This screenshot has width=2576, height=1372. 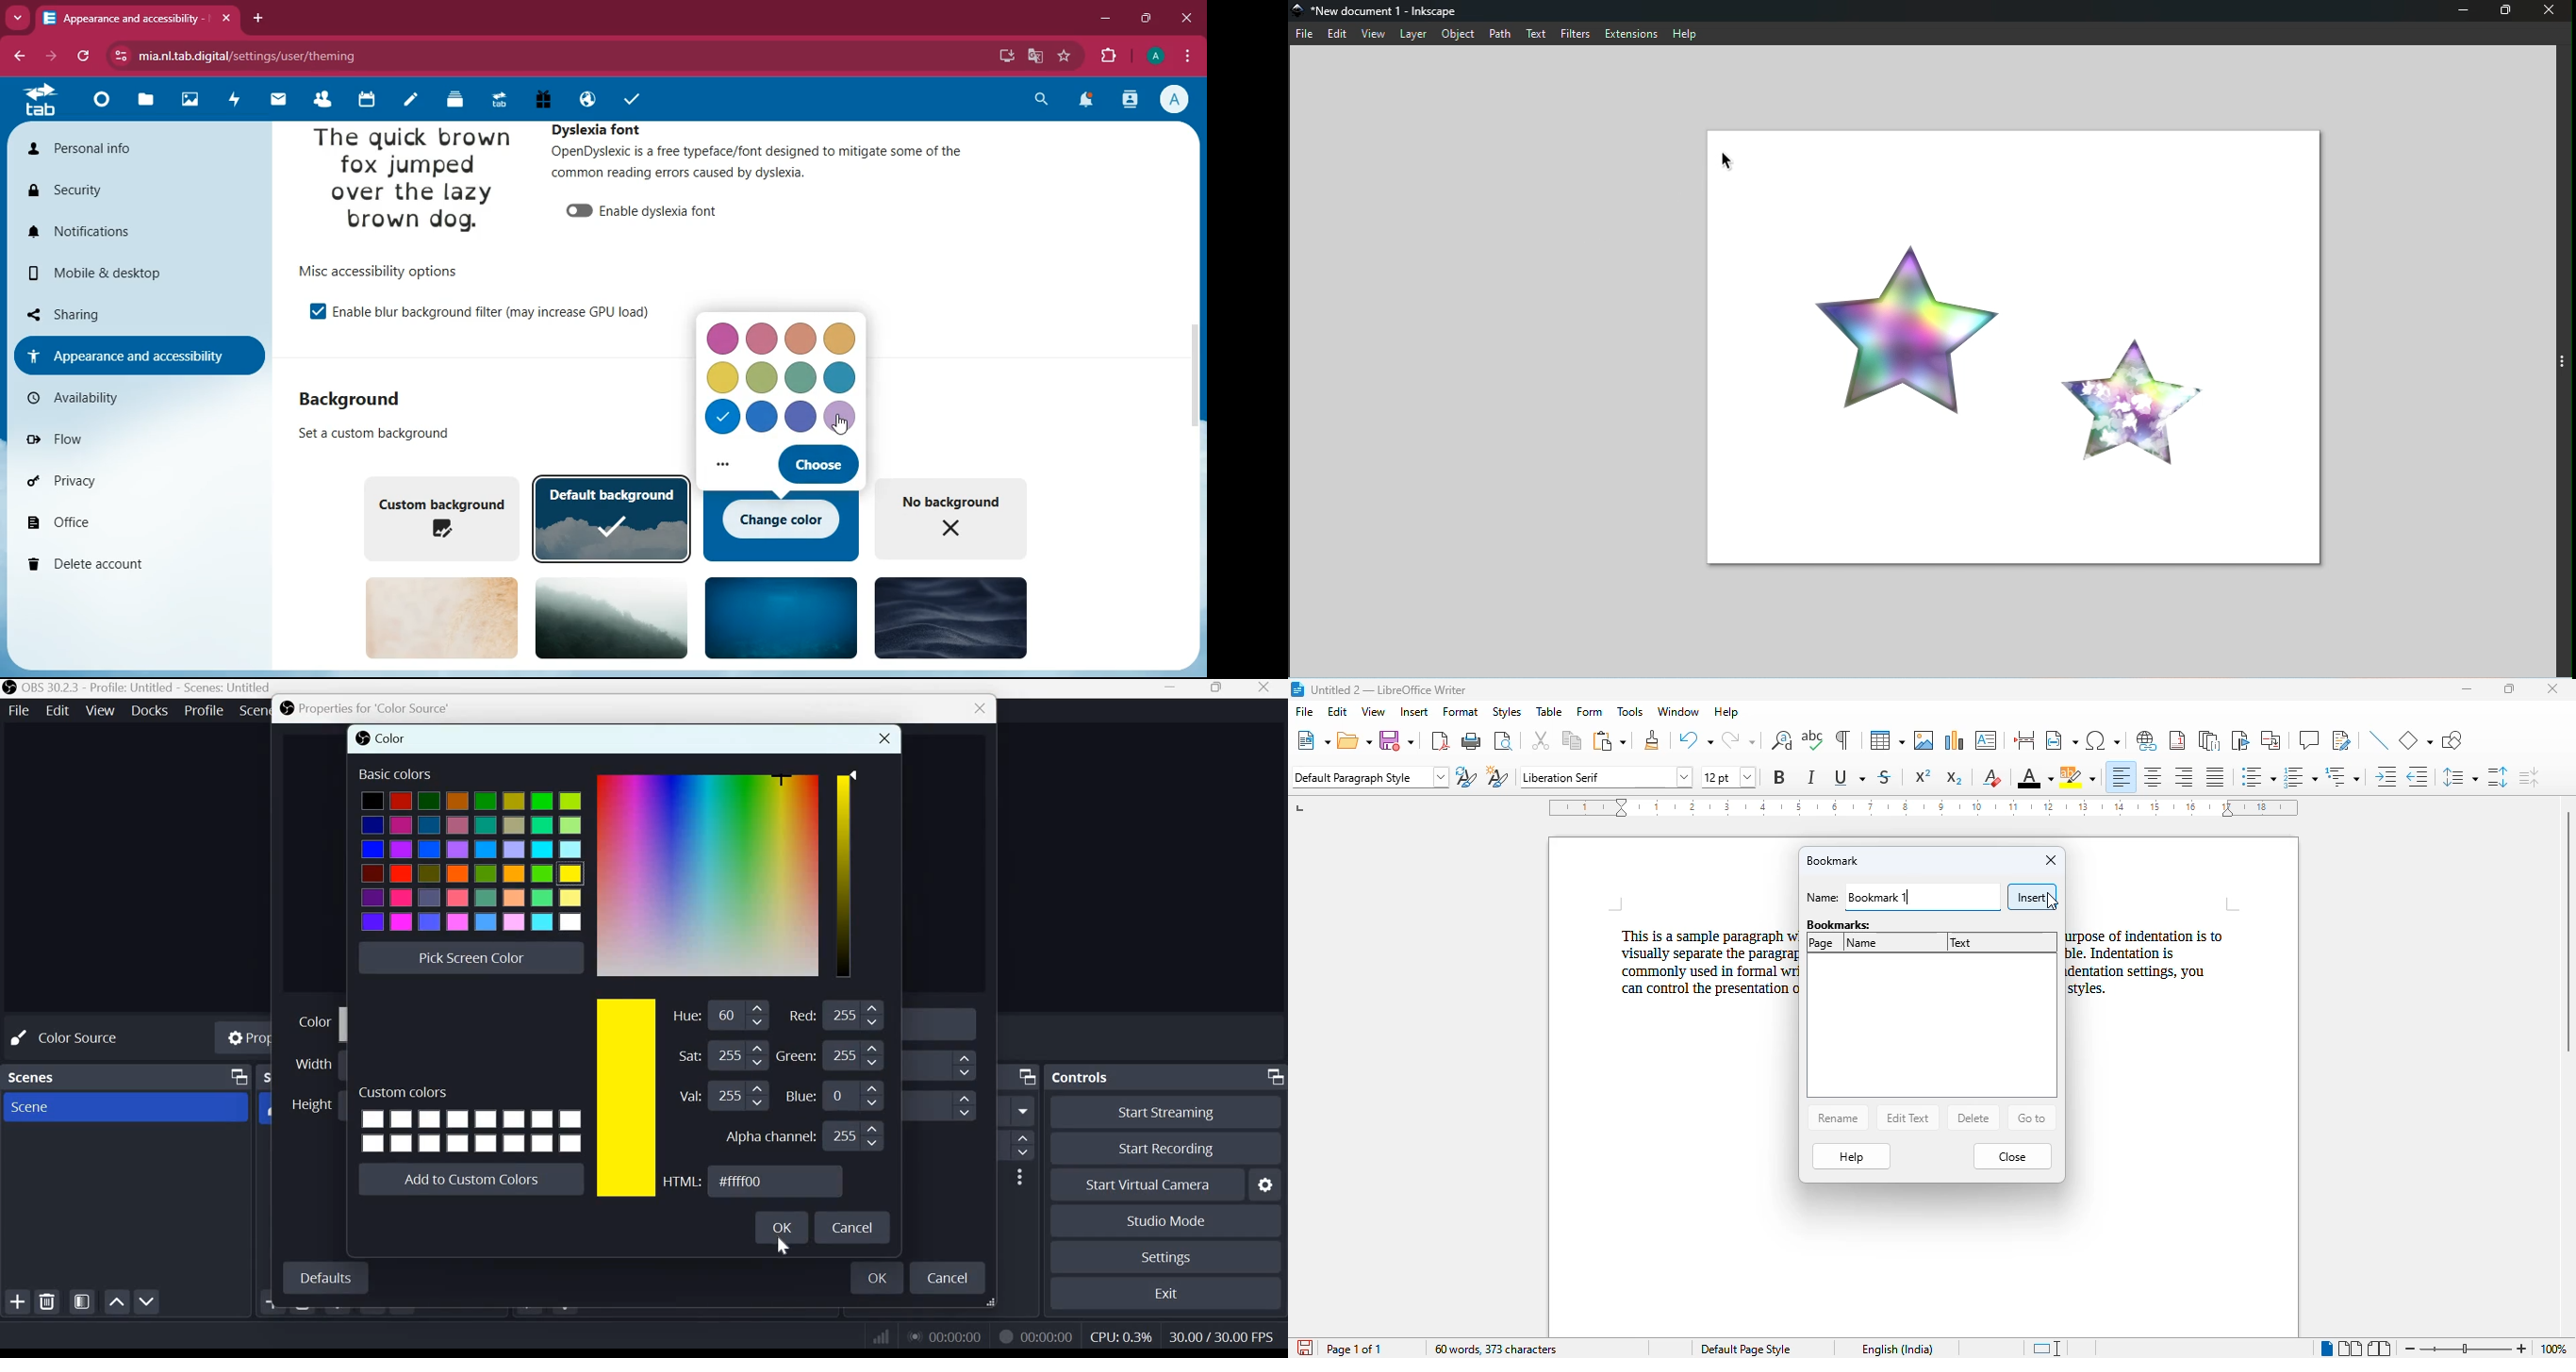 I want to click on bookmark, so click(x=1831, y=861).